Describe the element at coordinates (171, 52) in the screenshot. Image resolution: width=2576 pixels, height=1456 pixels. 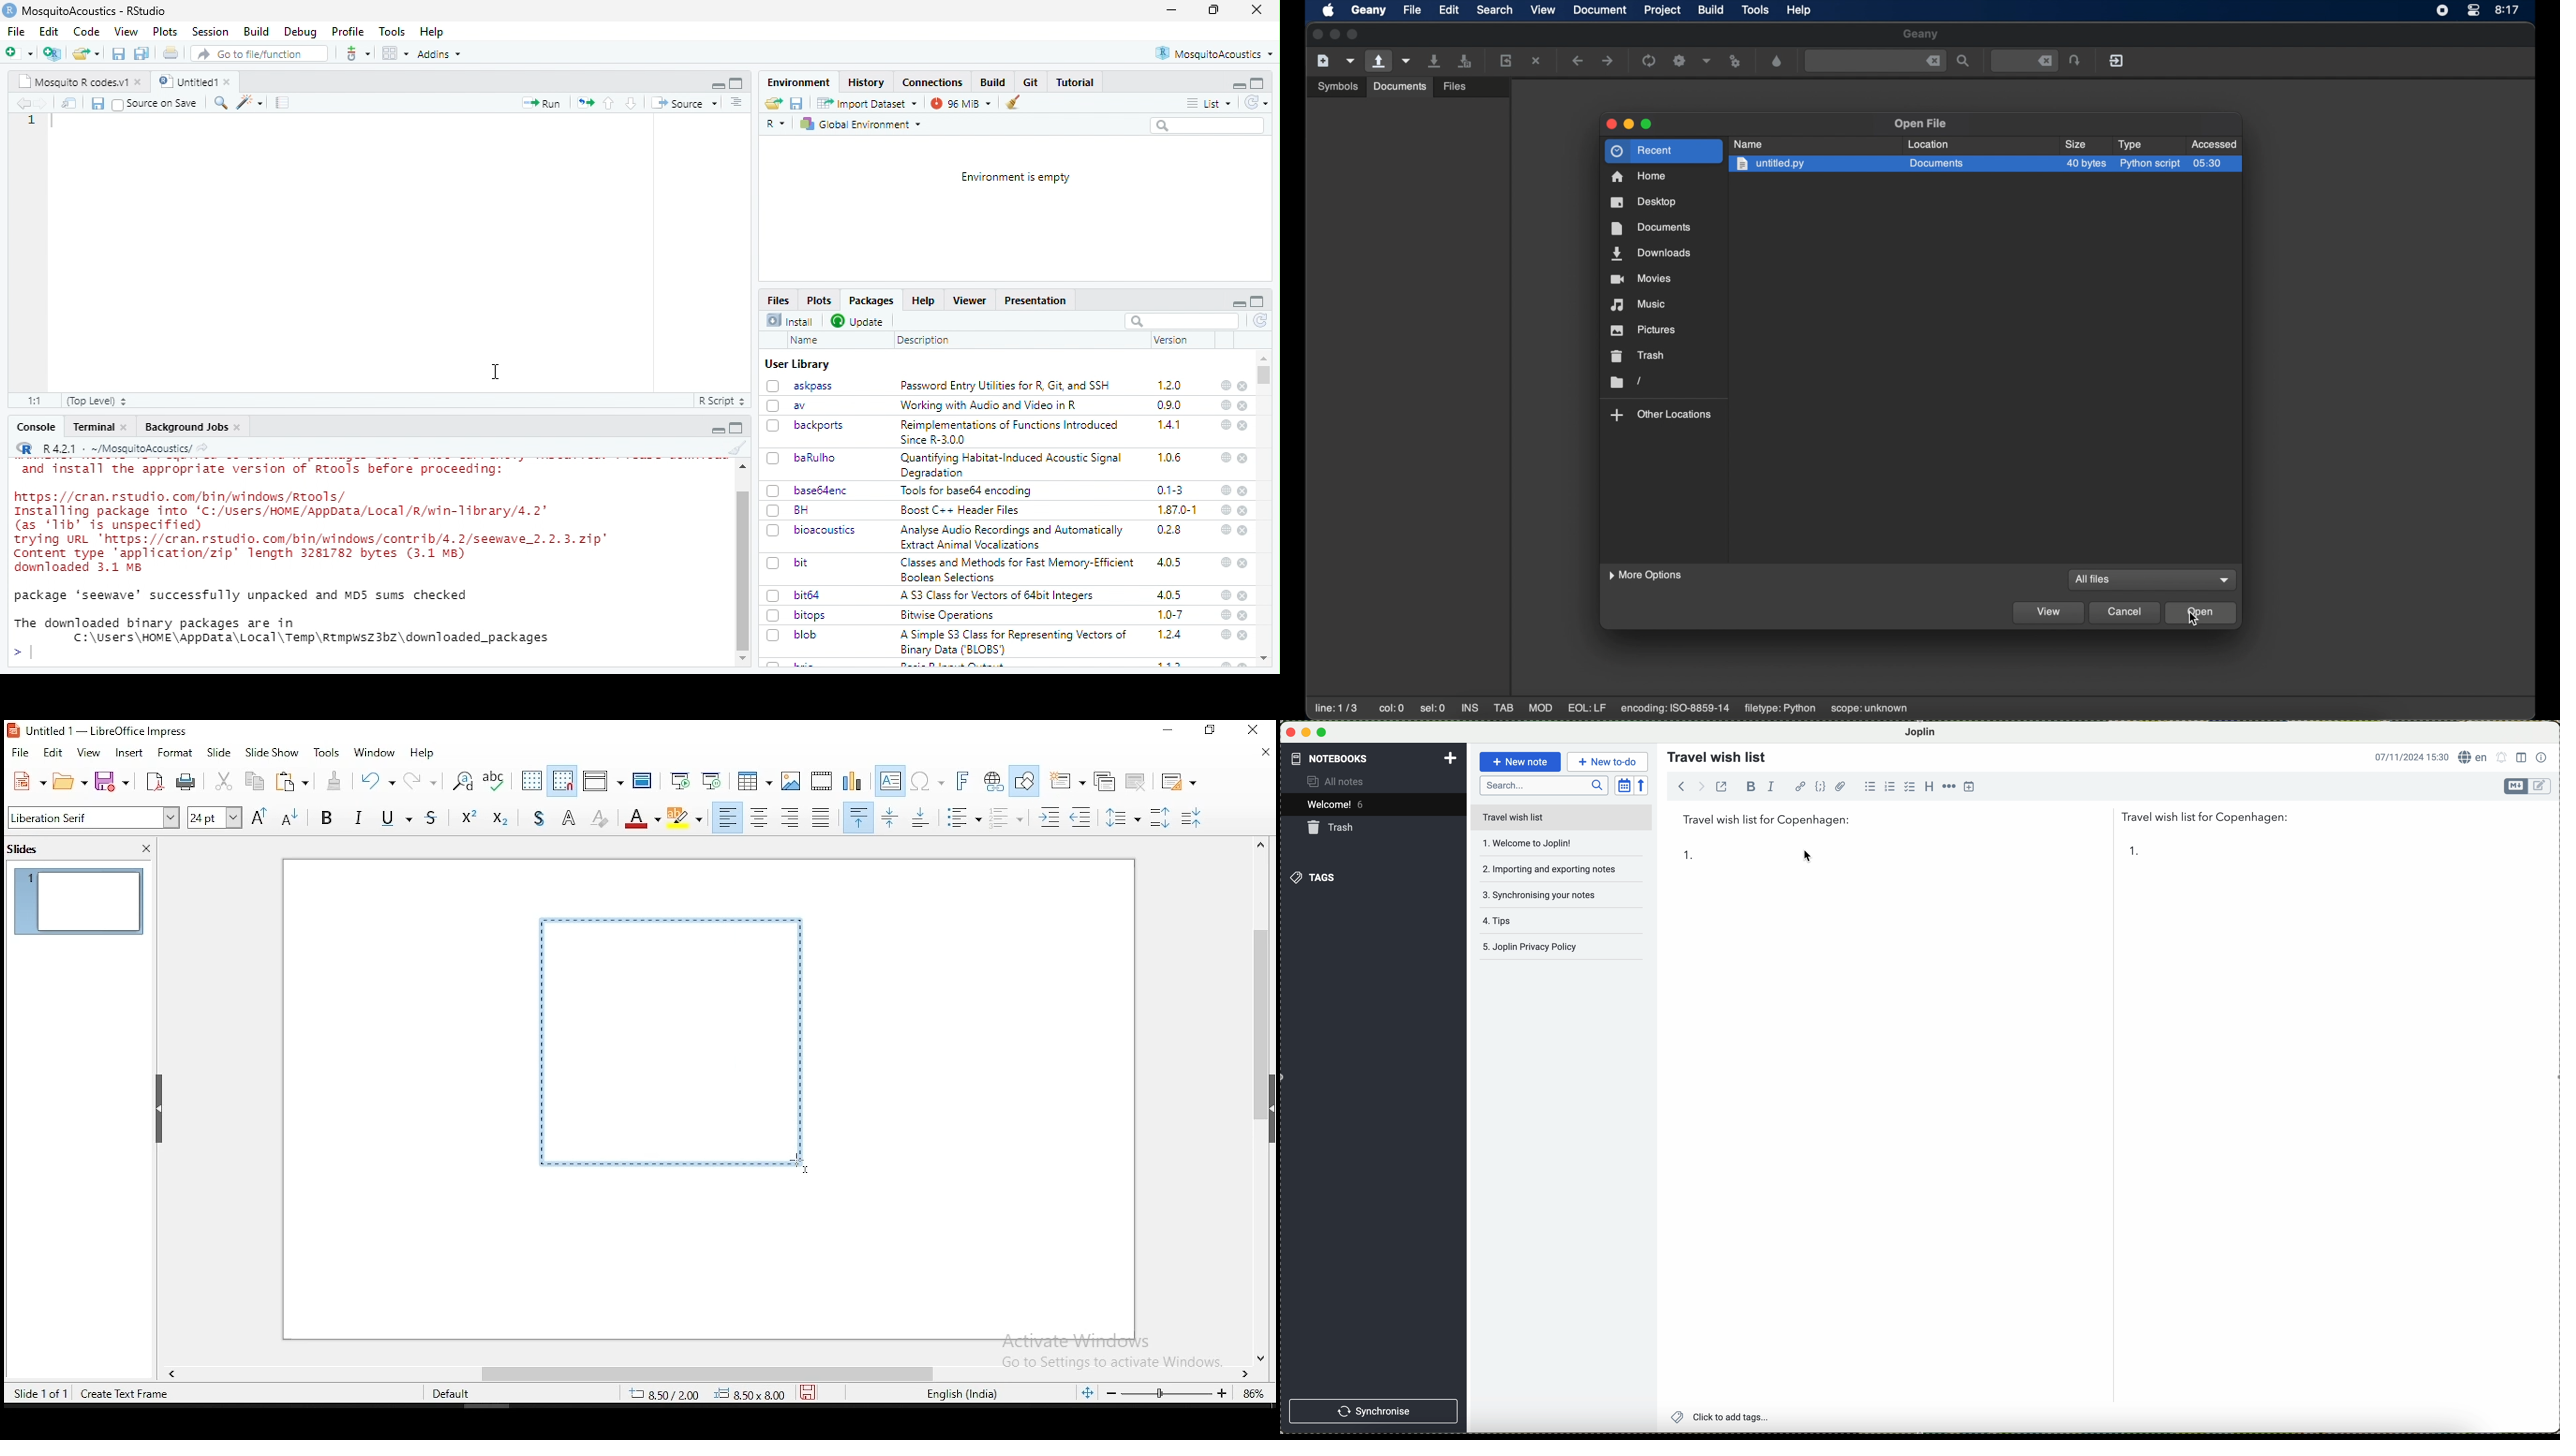
I see `print` at that location.